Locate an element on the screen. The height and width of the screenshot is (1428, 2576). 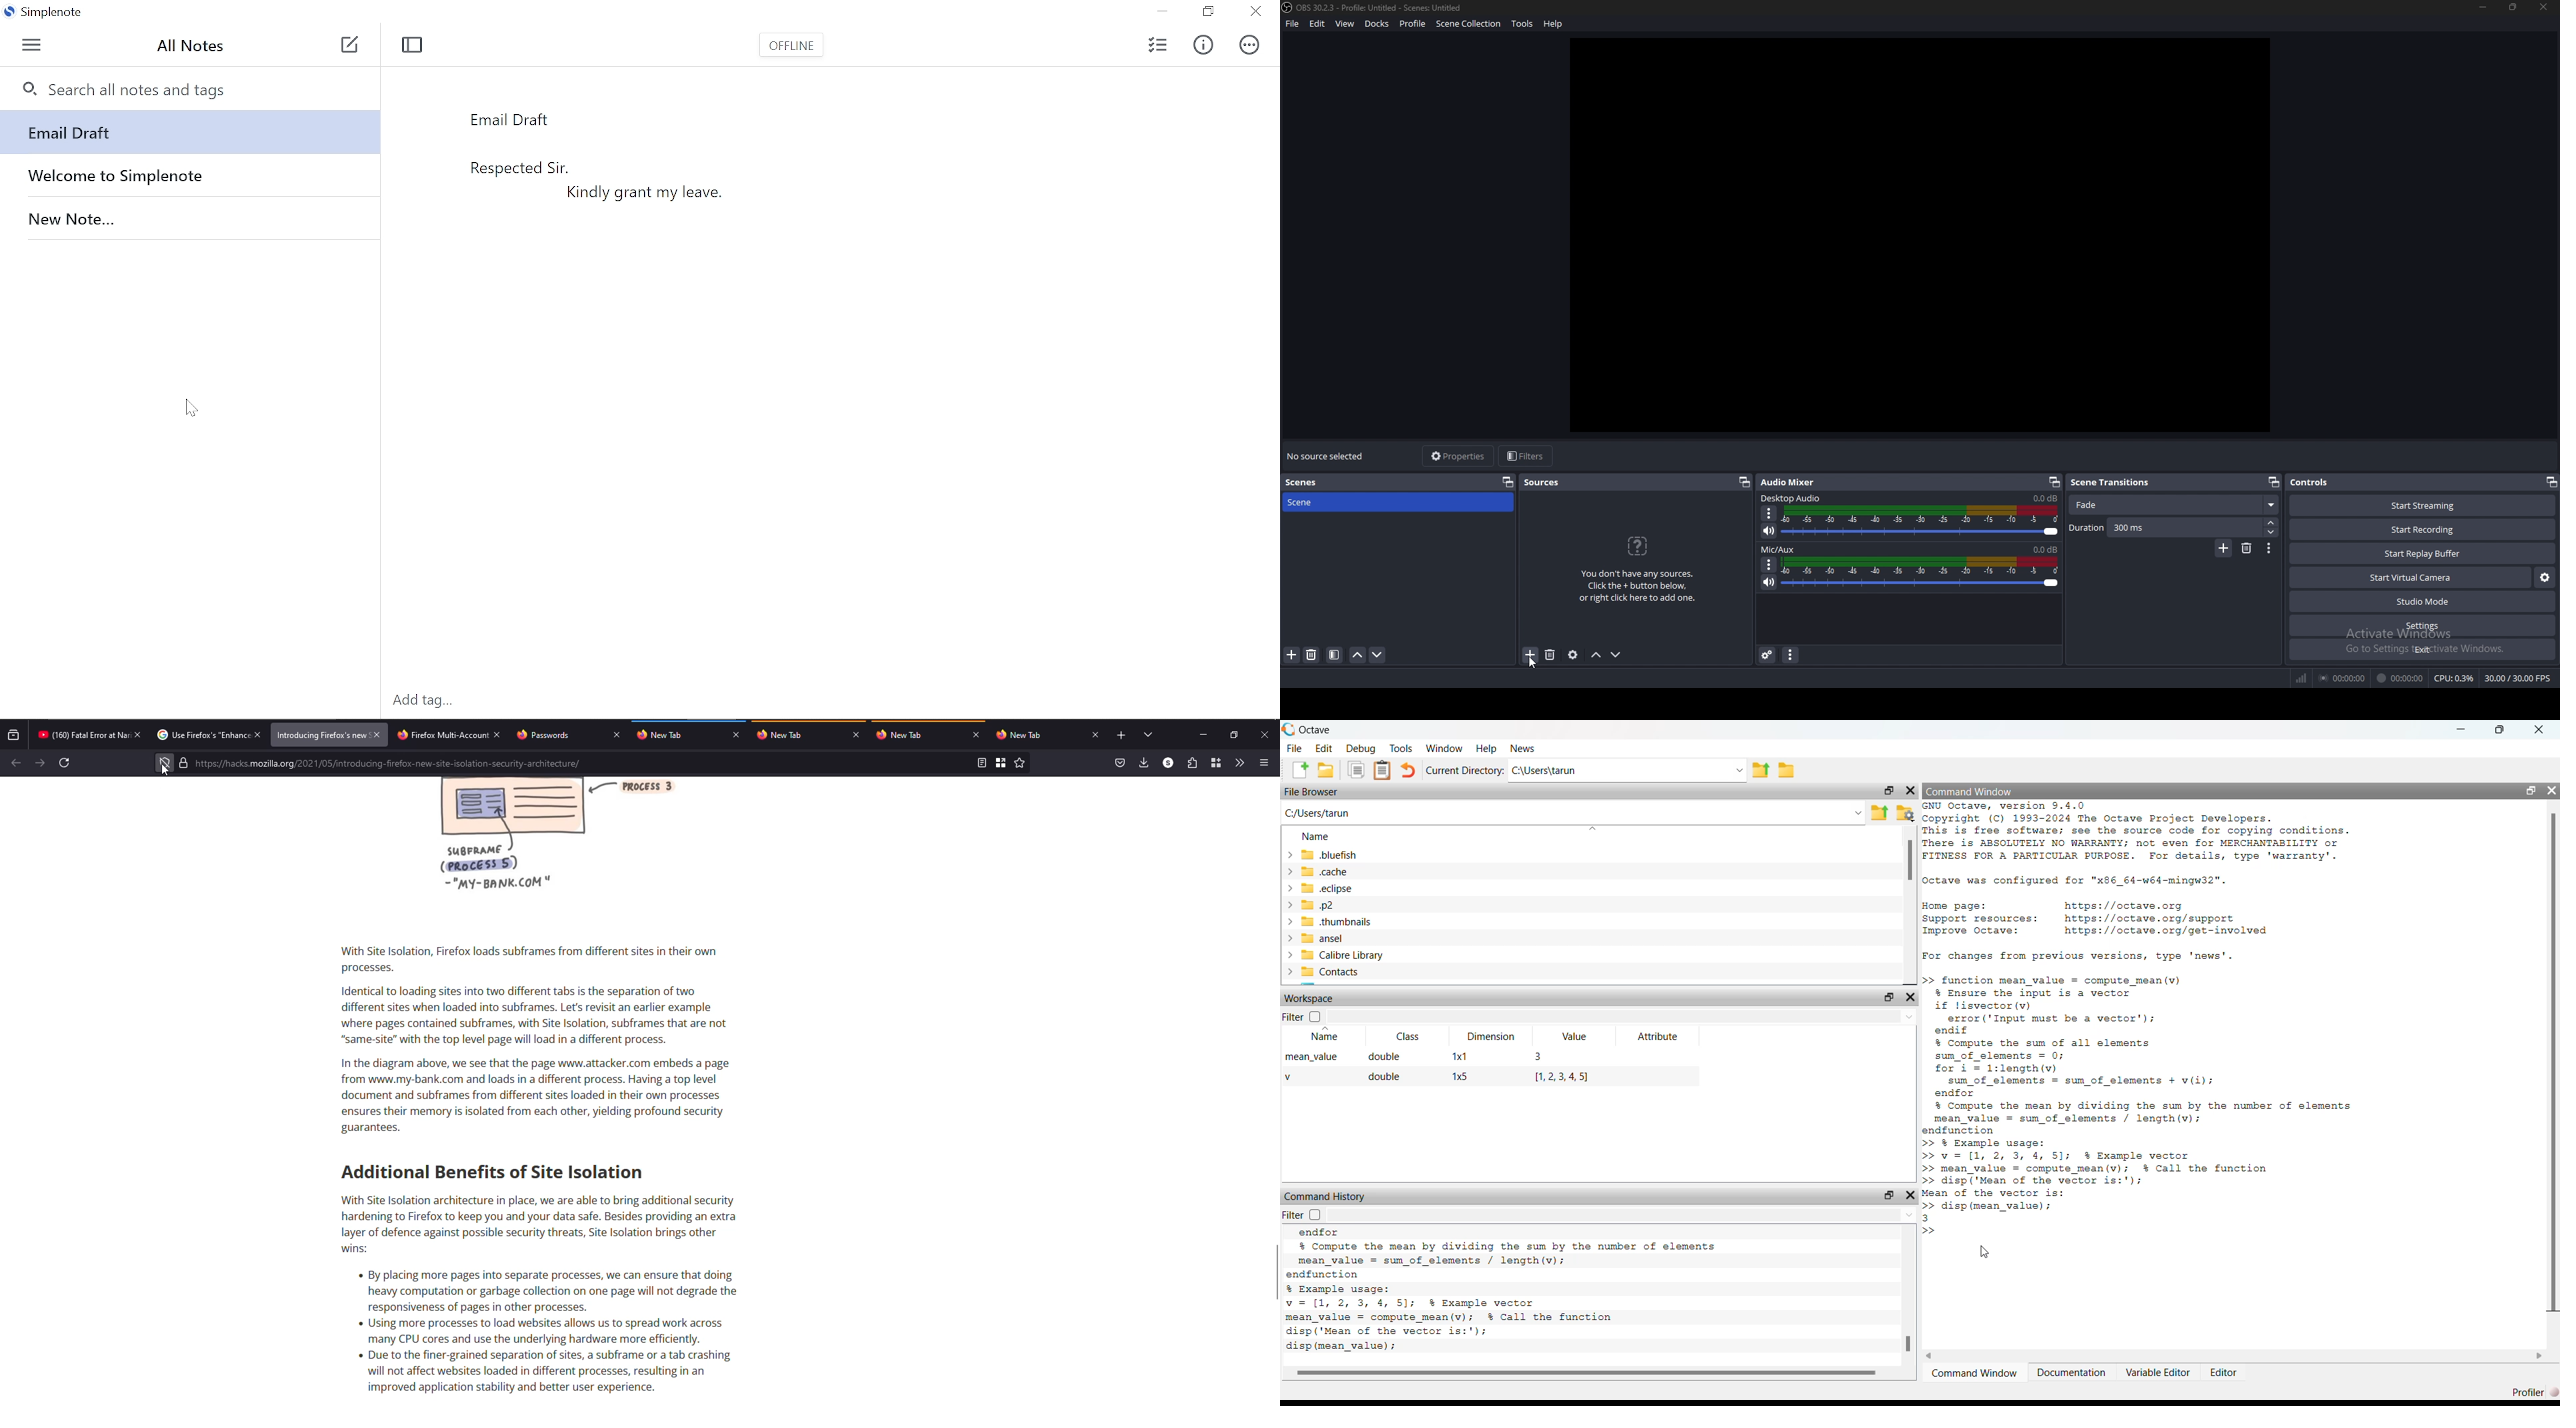
scroll left is located at coordinates (1931, 1356).